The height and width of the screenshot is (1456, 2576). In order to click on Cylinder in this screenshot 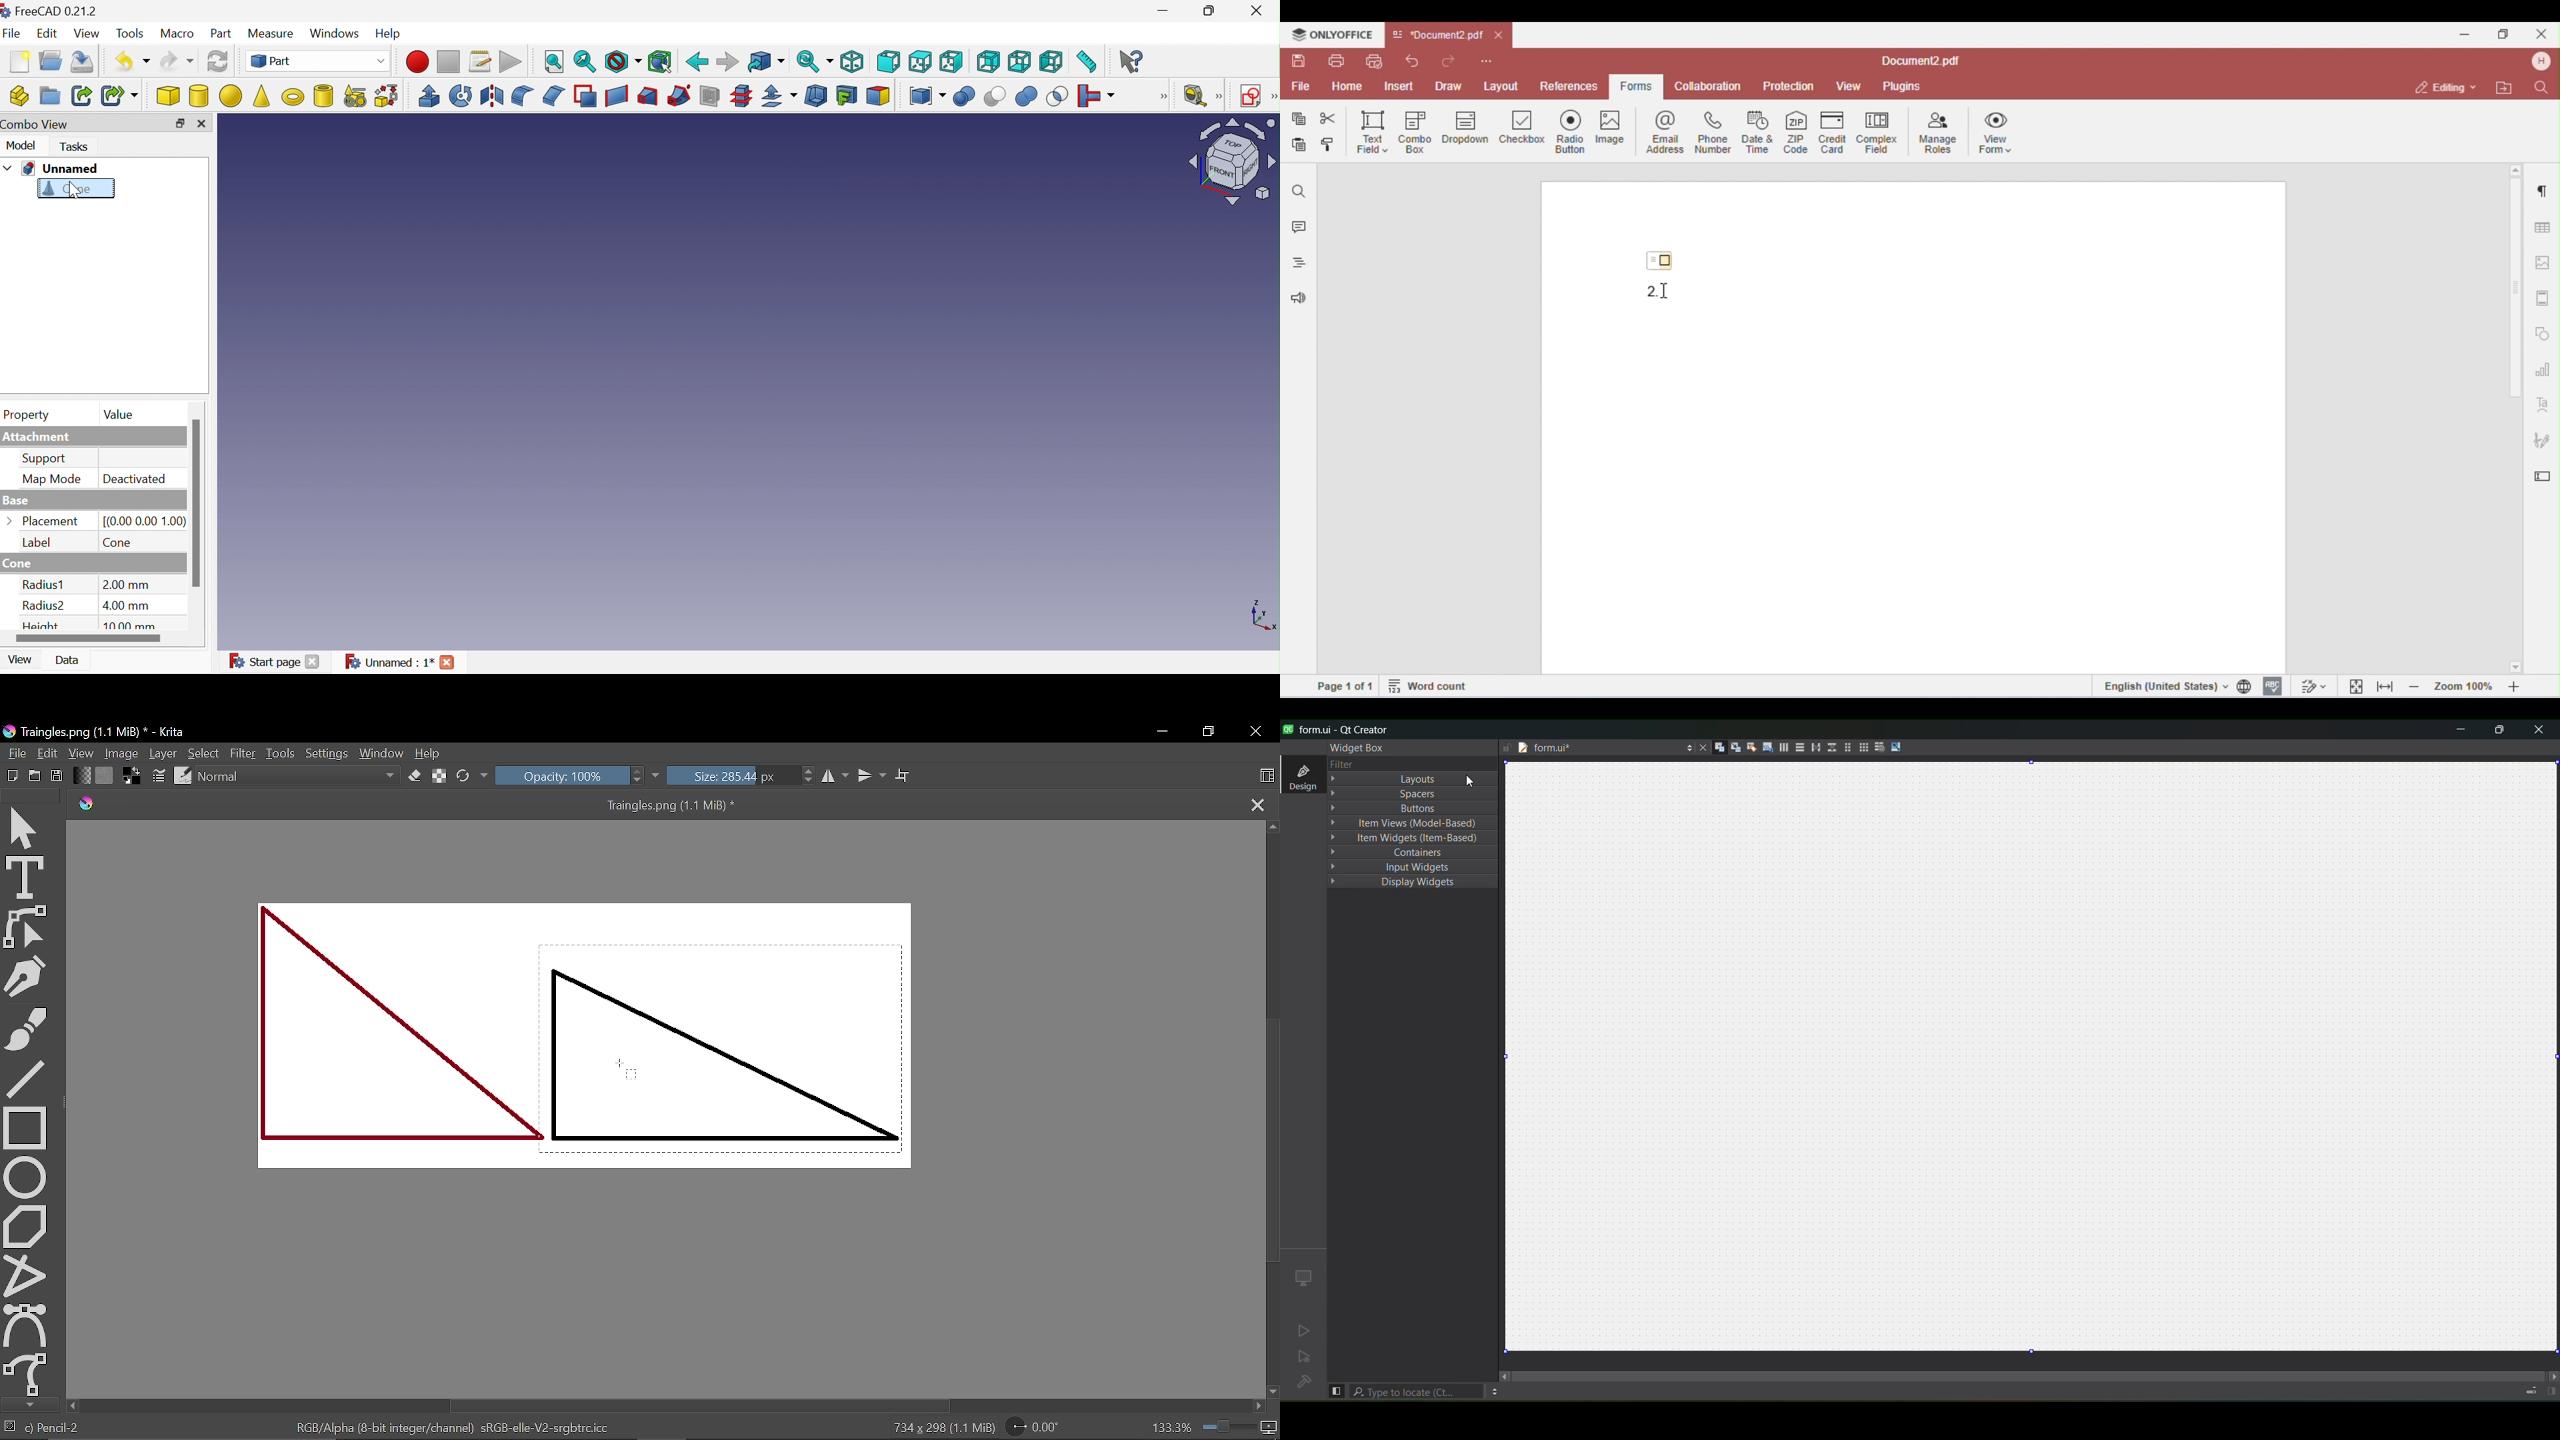, I will do `click(198, 97)`.